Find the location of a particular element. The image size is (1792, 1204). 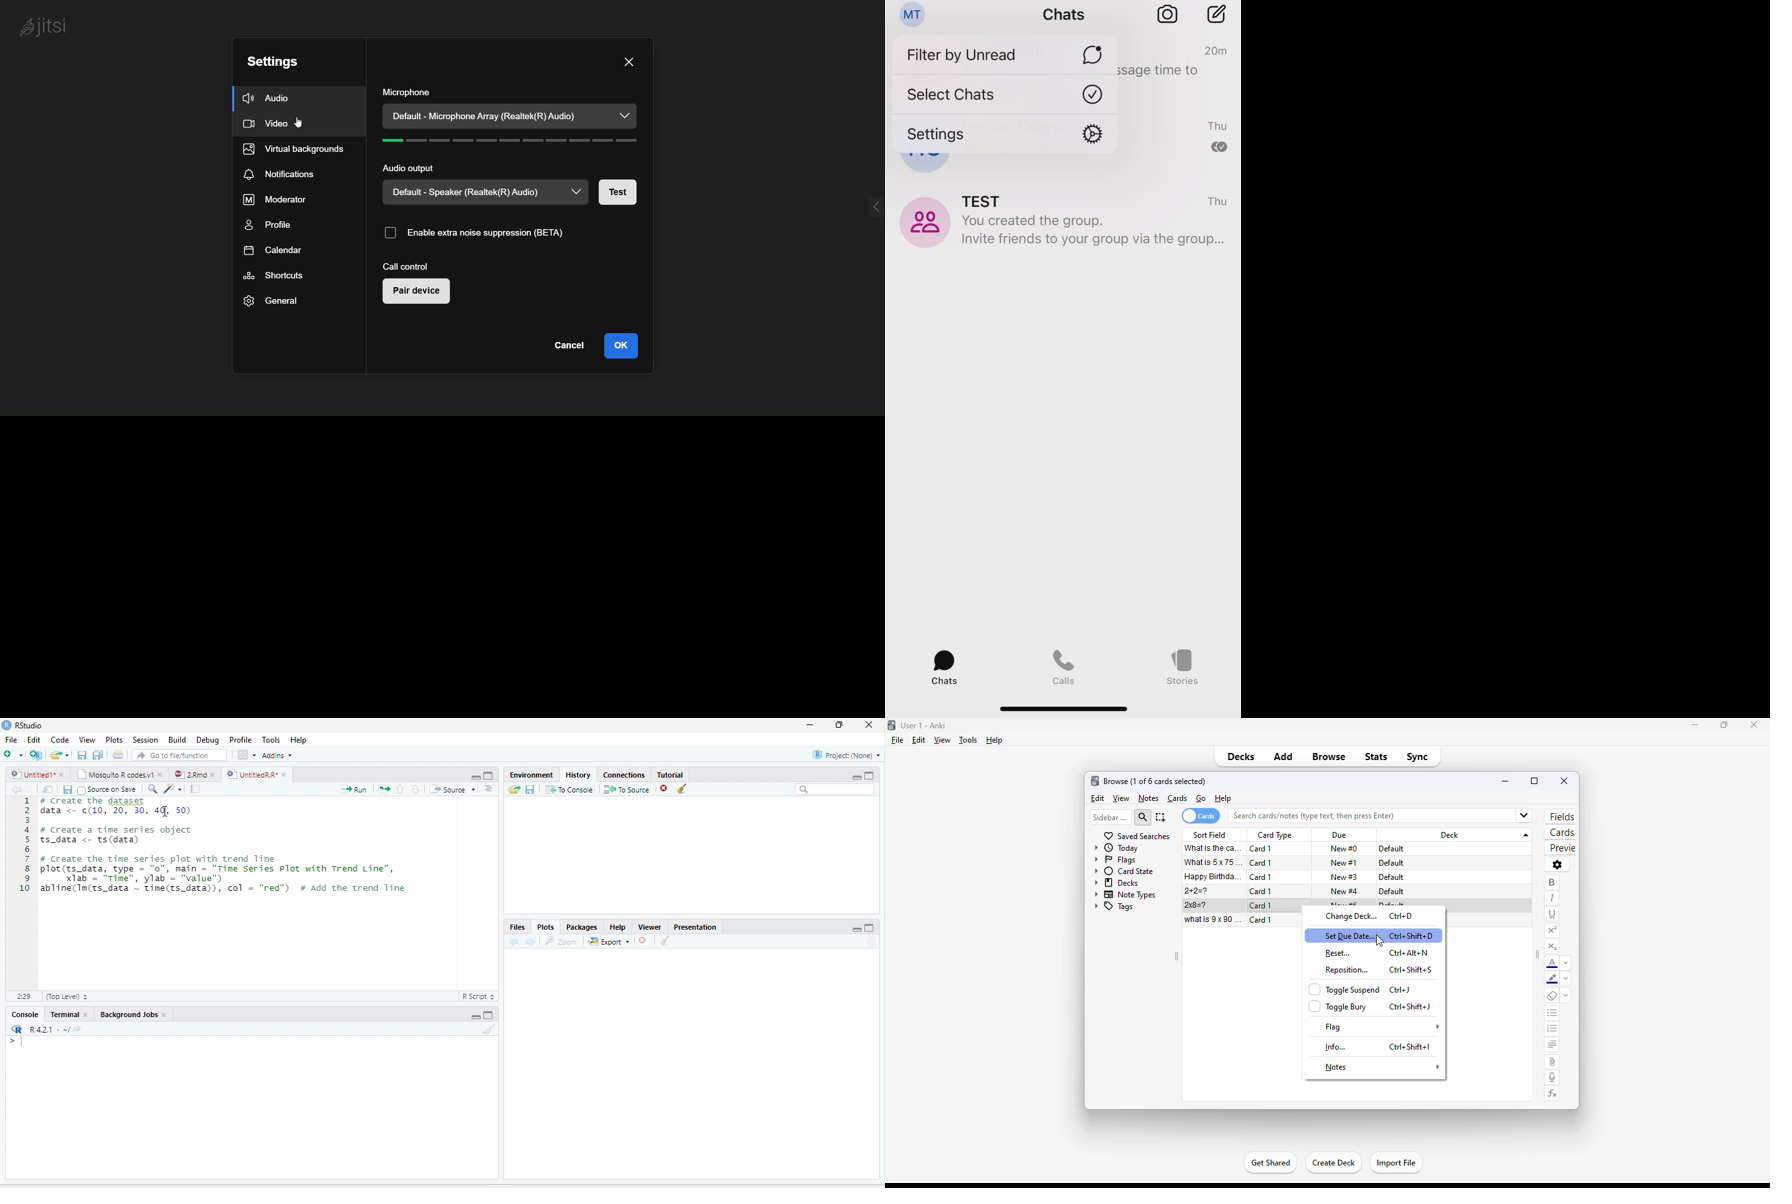

User 1 - Anki is located at coordinates (923, 725).